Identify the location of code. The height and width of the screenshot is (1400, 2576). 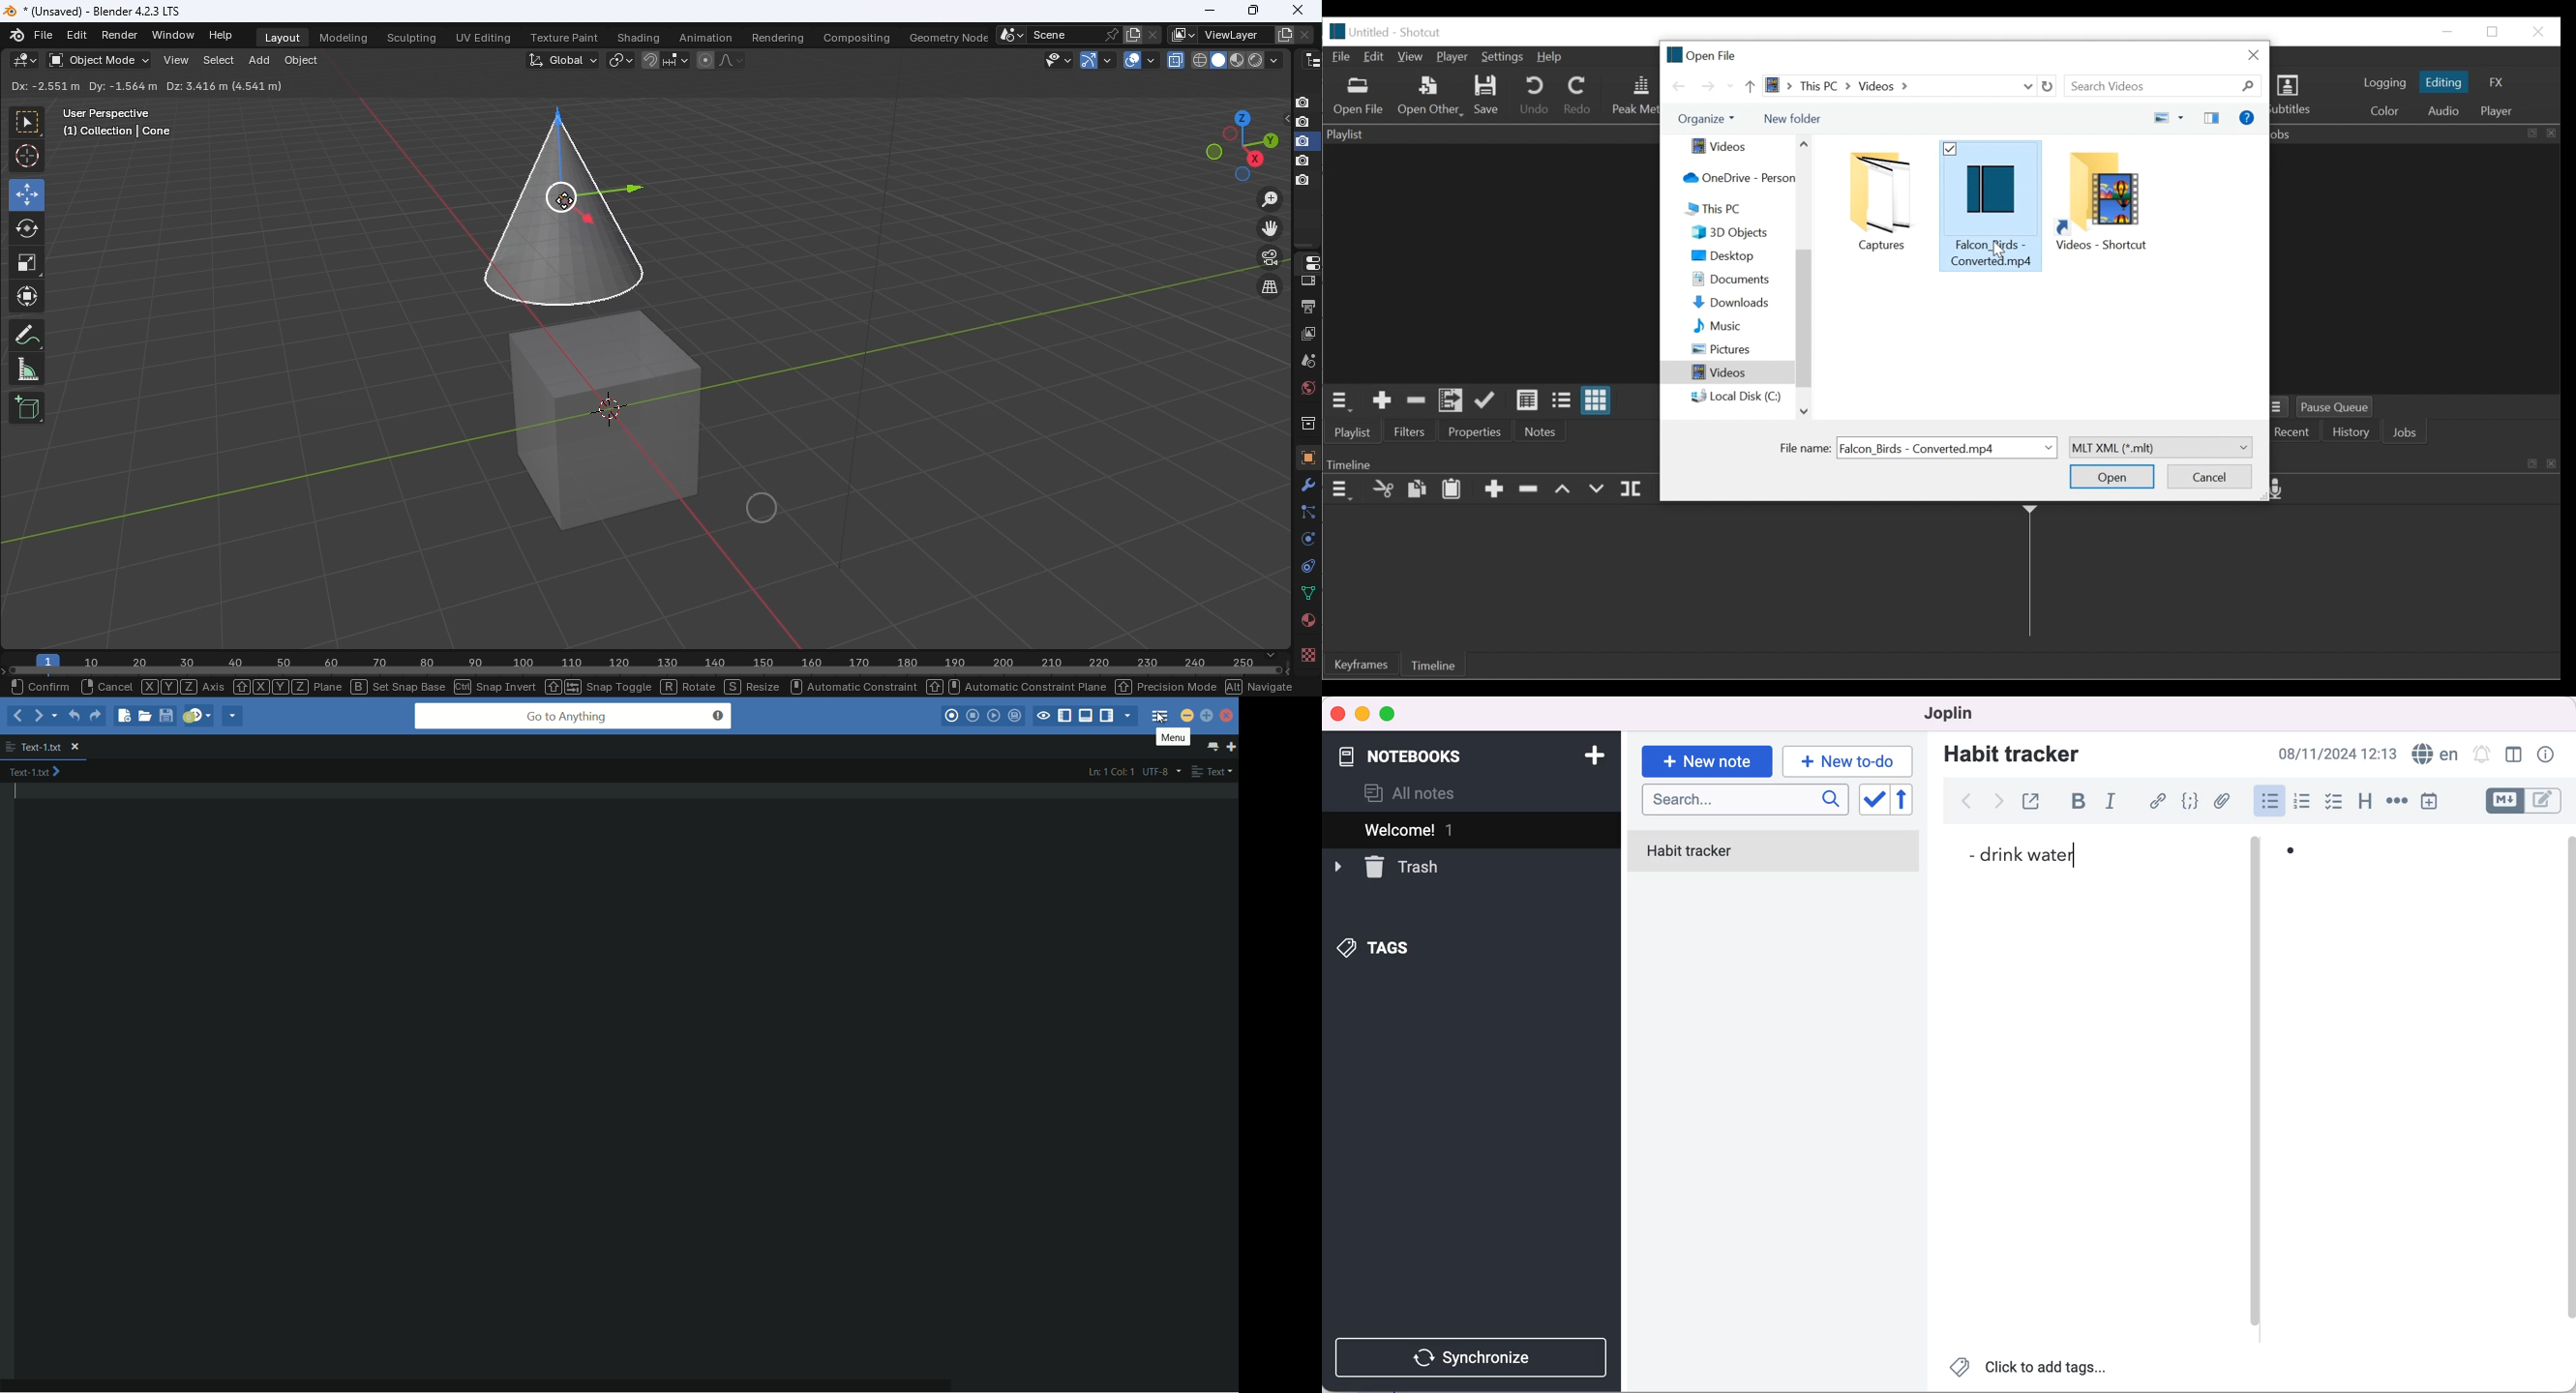
(2192, 801).